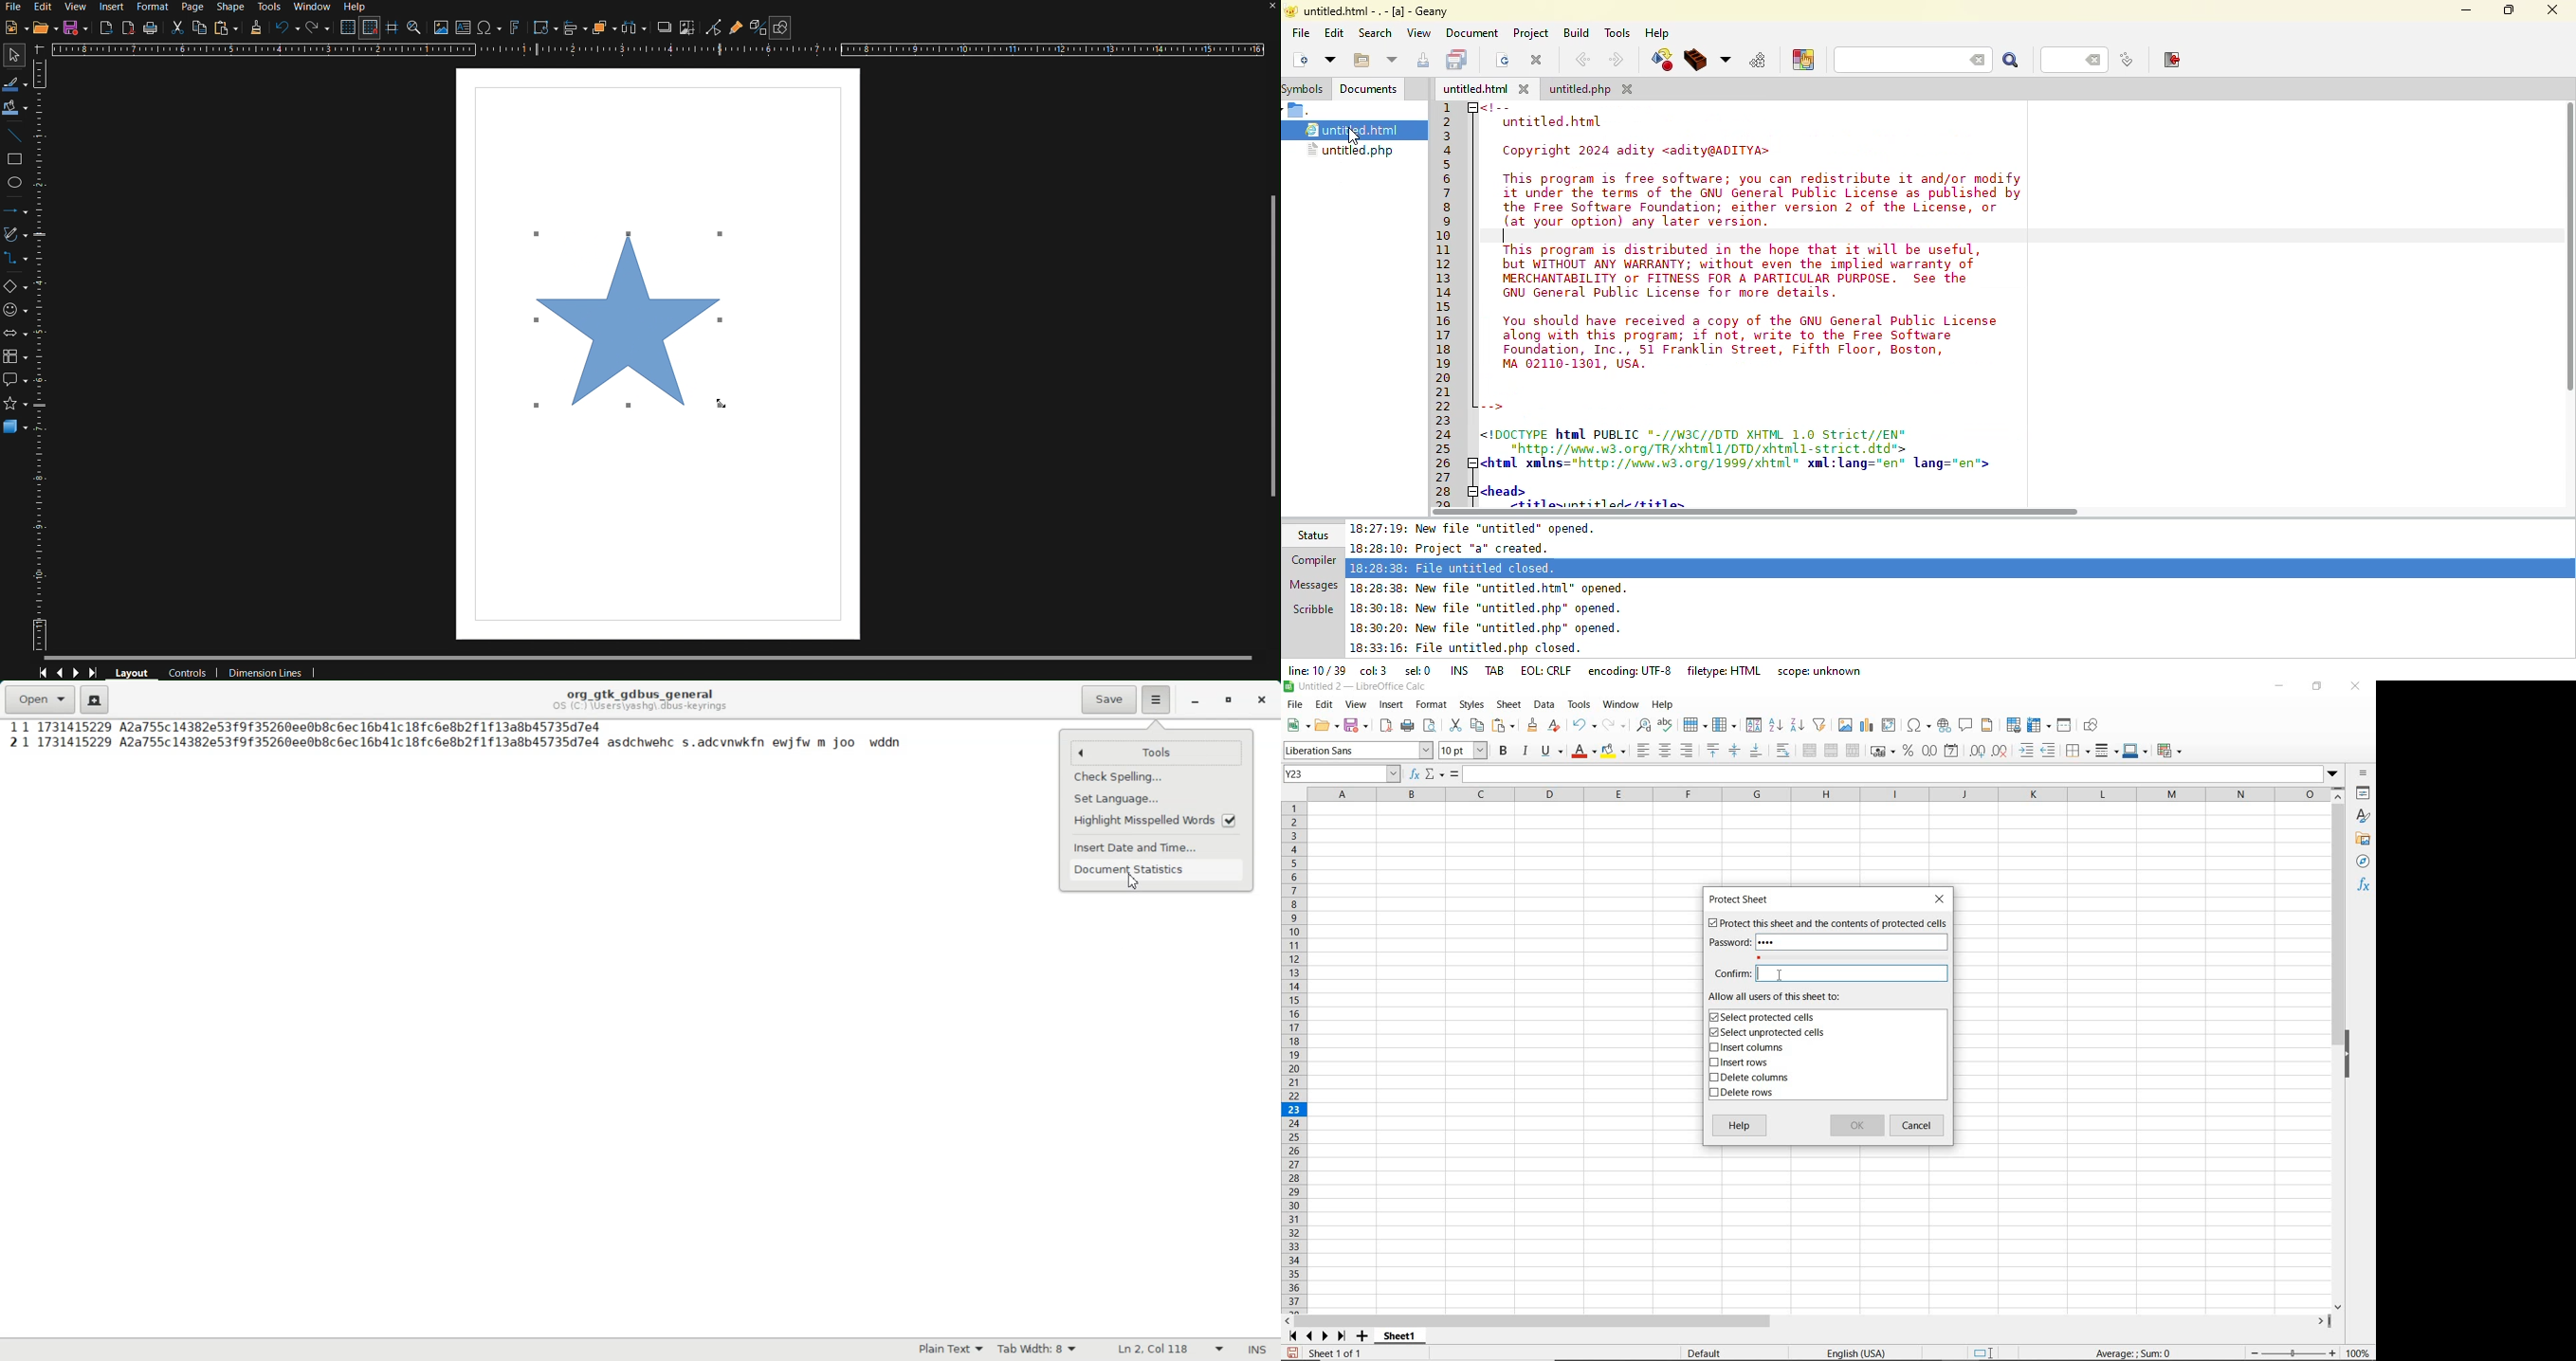 Image resolution: width=2576 pixels, height=1372 pixels. Describe the element at coordinates (640, 691) in the screenshot. I see ` org_gtk_gdbus_general` at that location.